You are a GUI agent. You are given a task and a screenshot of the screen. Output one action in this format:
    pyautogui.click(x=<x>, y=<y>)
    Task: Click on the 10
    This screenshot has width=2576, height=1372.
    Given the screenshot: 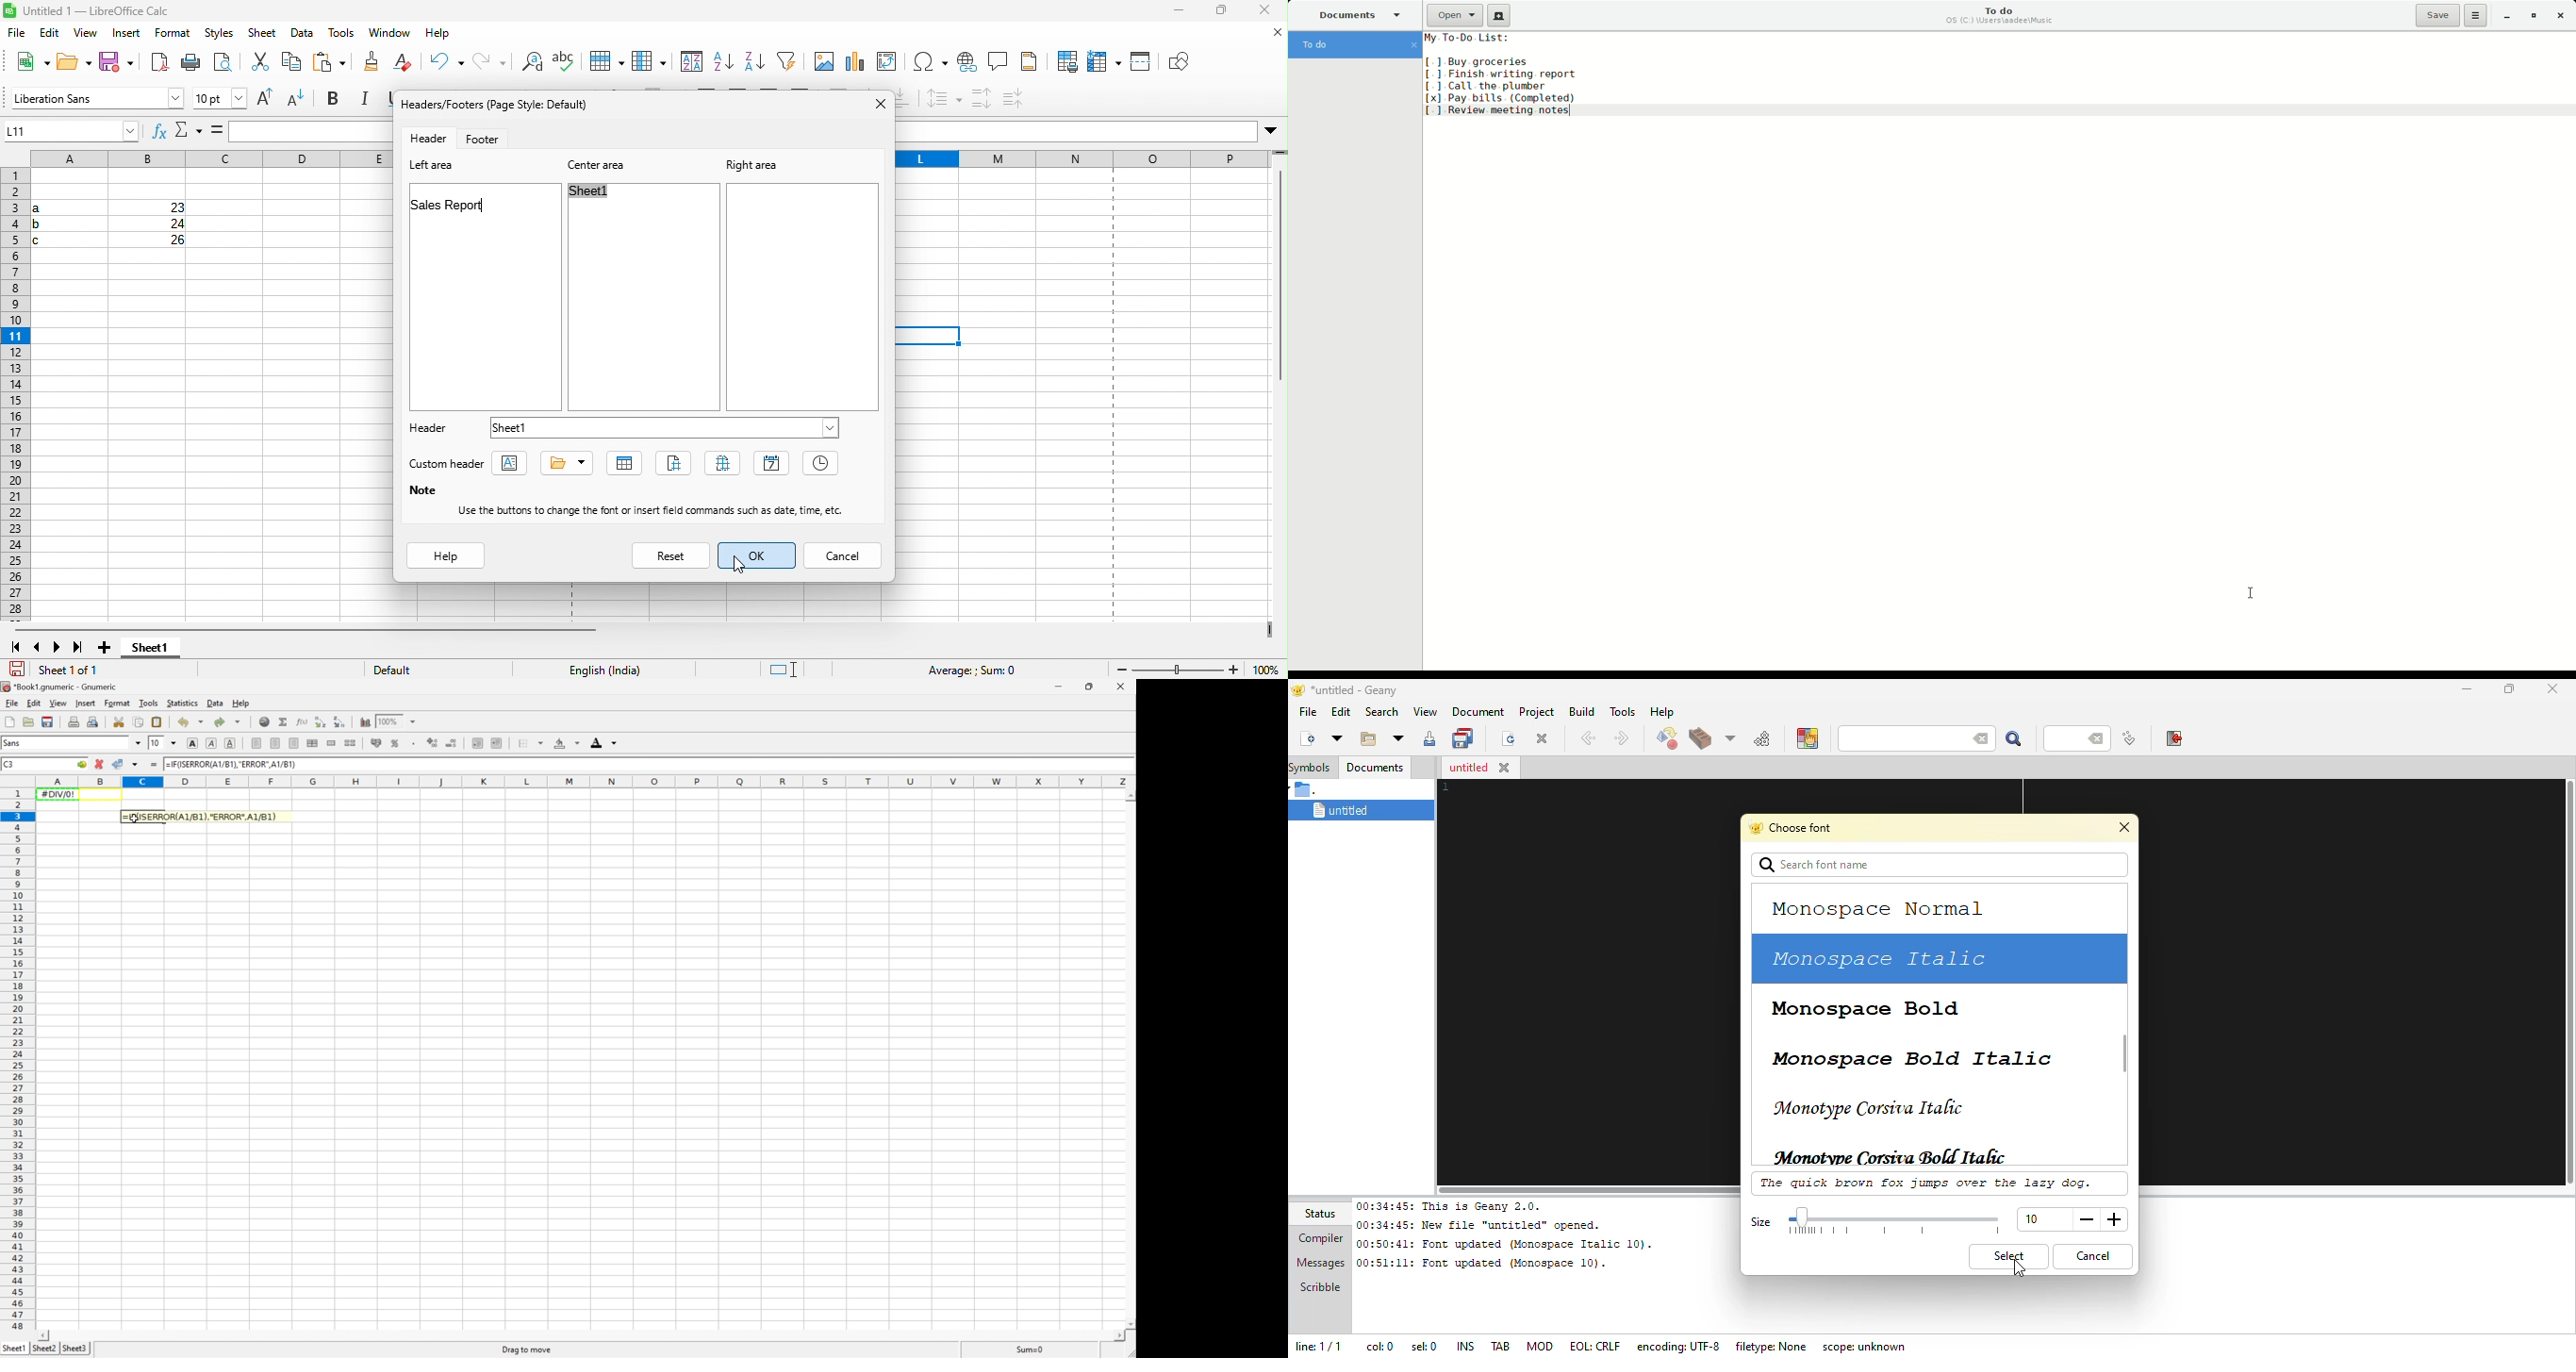 What is the action you would take?
    pyautogui.click(x=159, y=743)
    